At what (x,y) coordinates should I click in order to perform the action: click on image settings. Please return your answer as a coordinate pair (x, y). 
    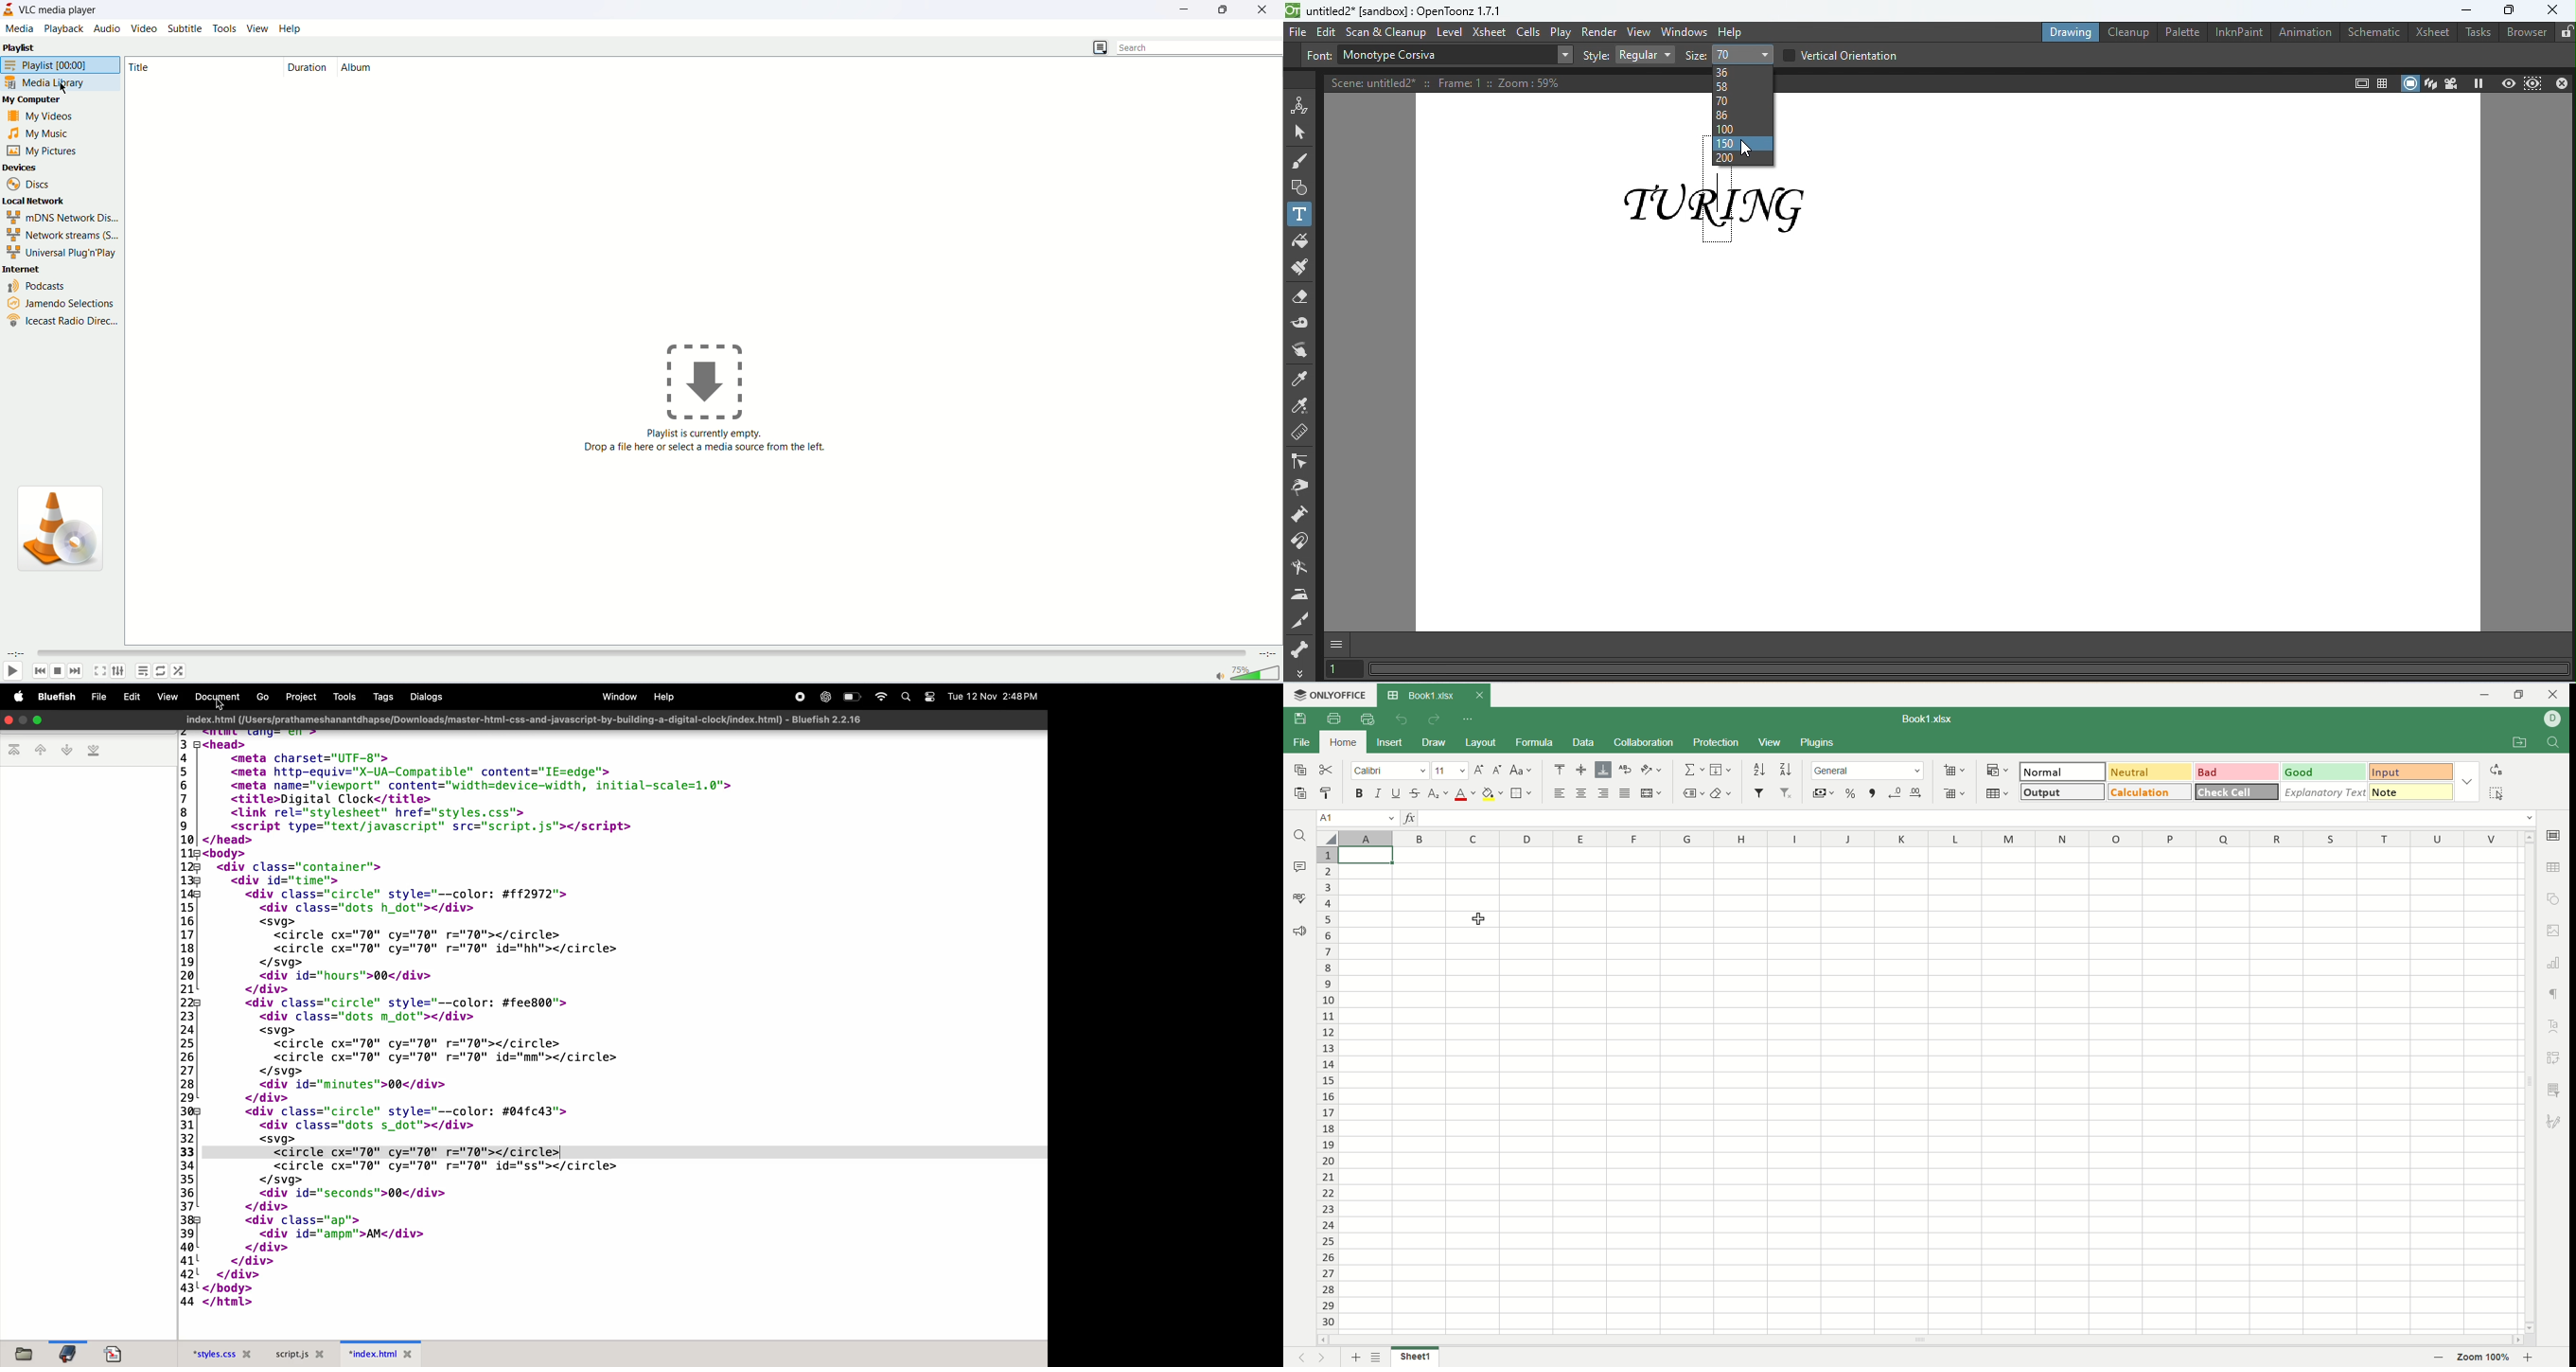
    Looking at the image, I should click on (2554, 930).